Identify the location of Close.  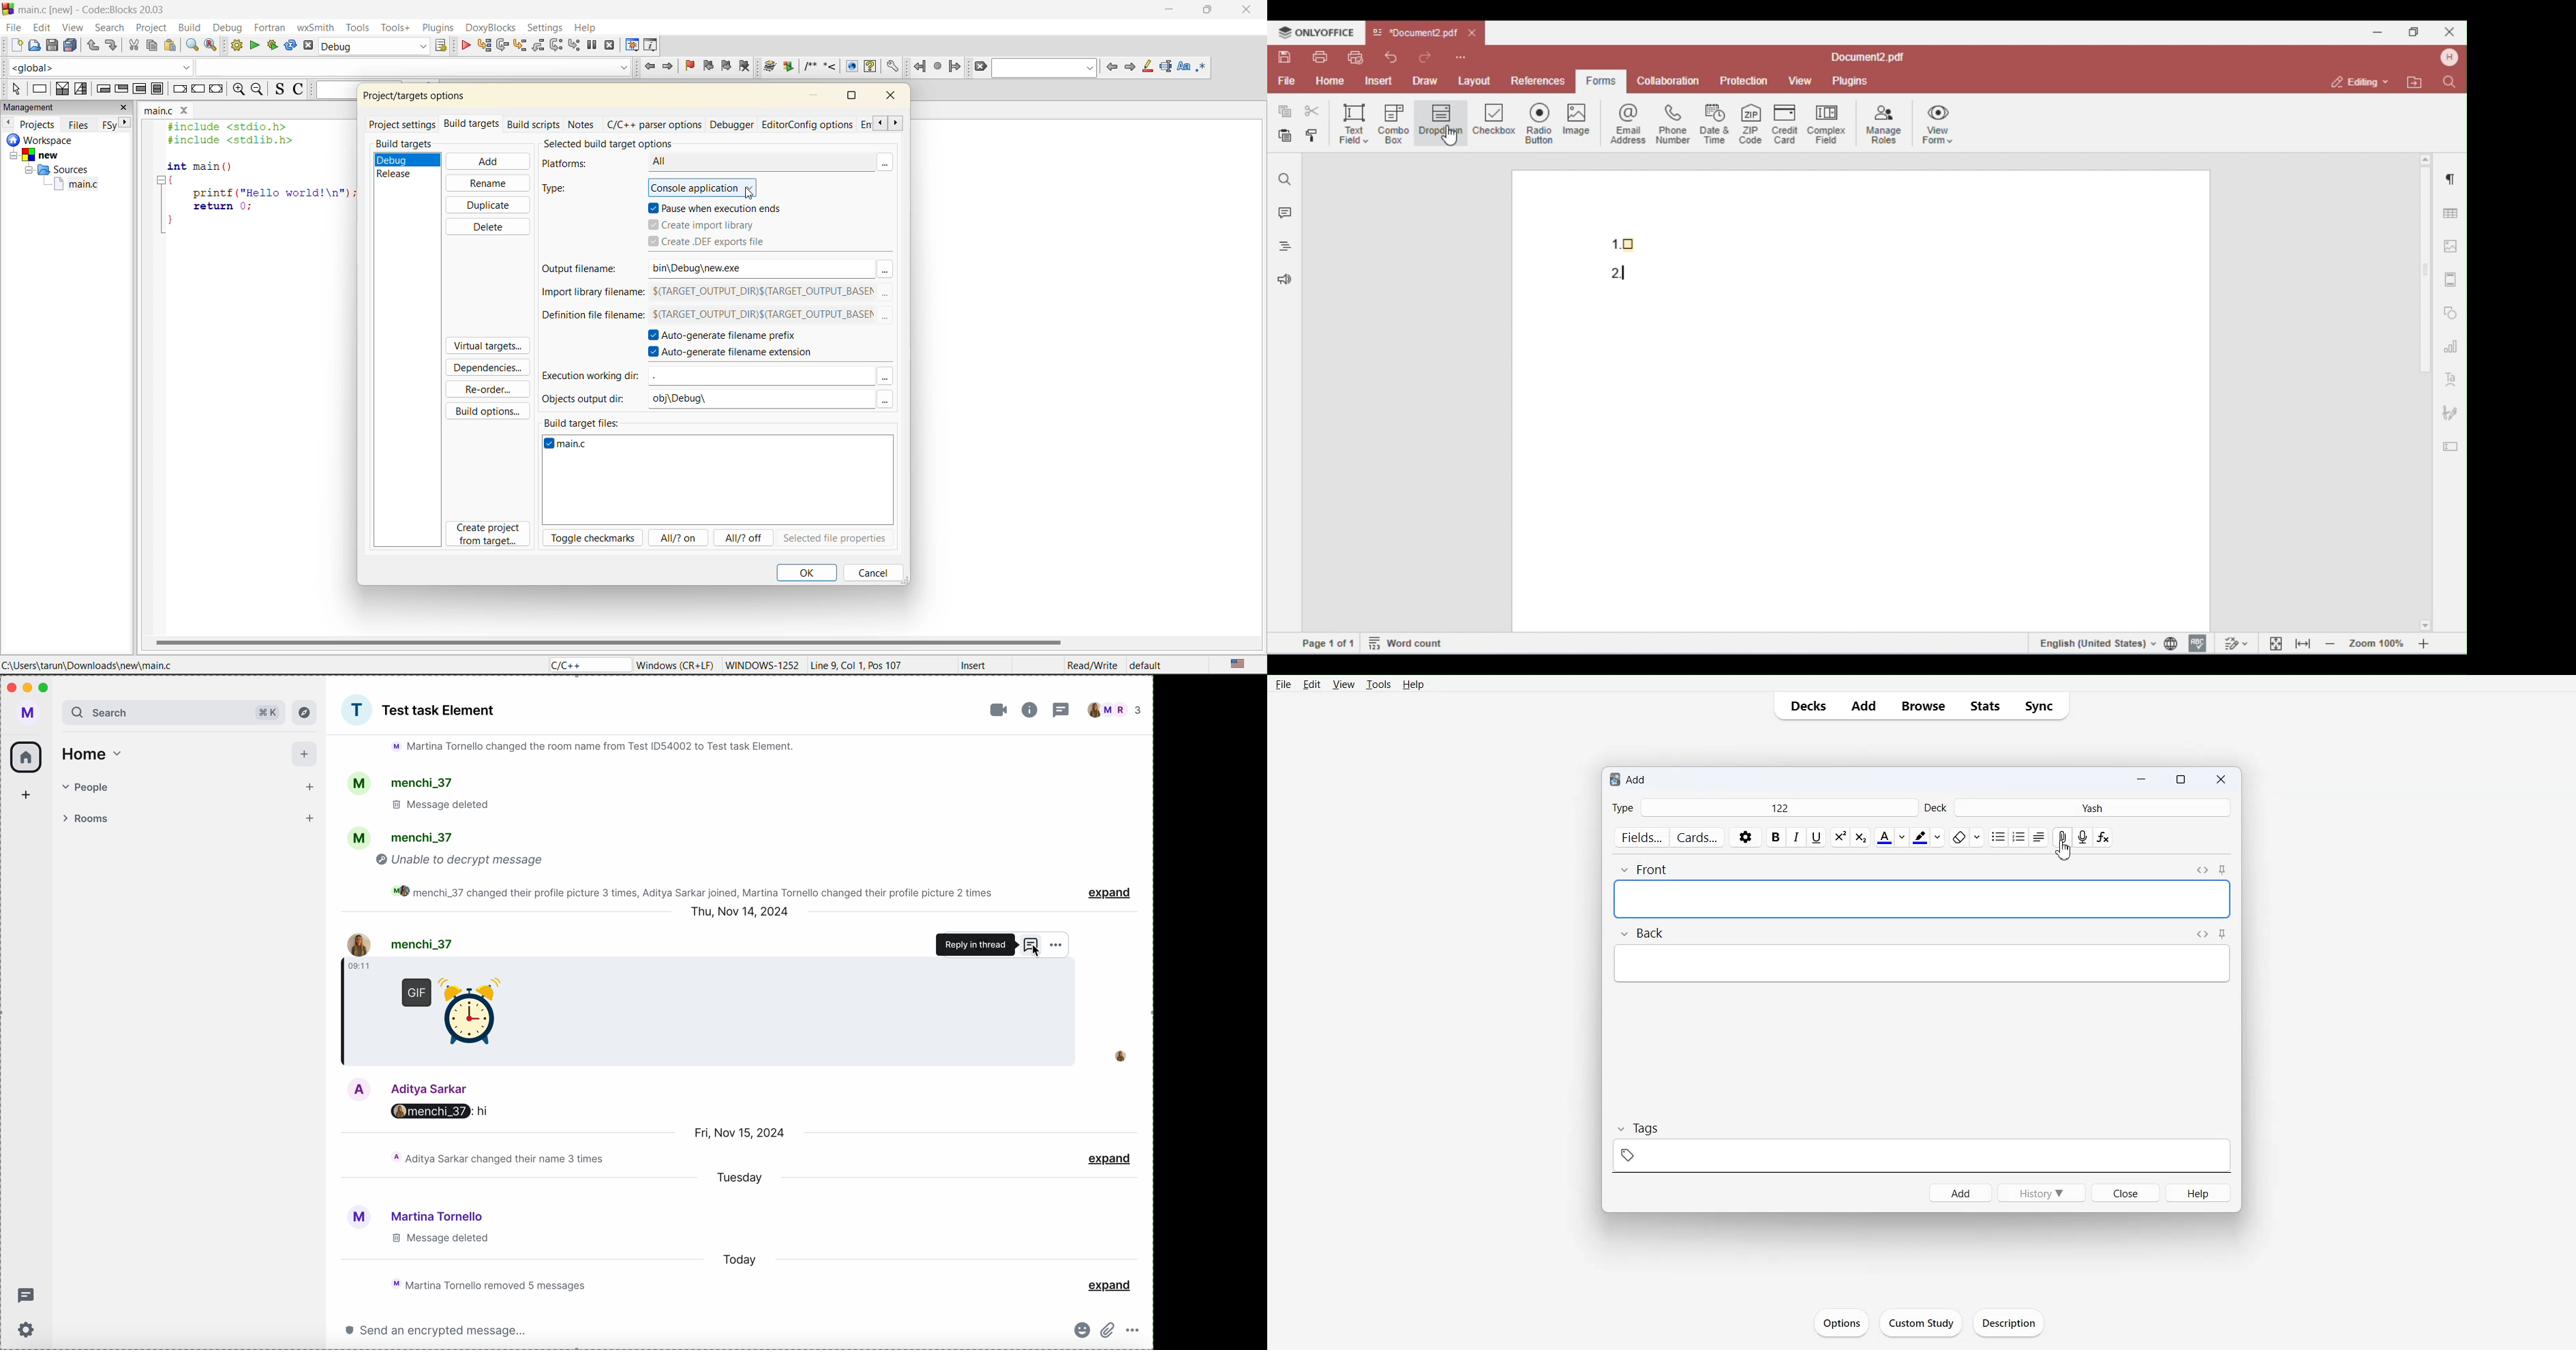
(2125, 1191).